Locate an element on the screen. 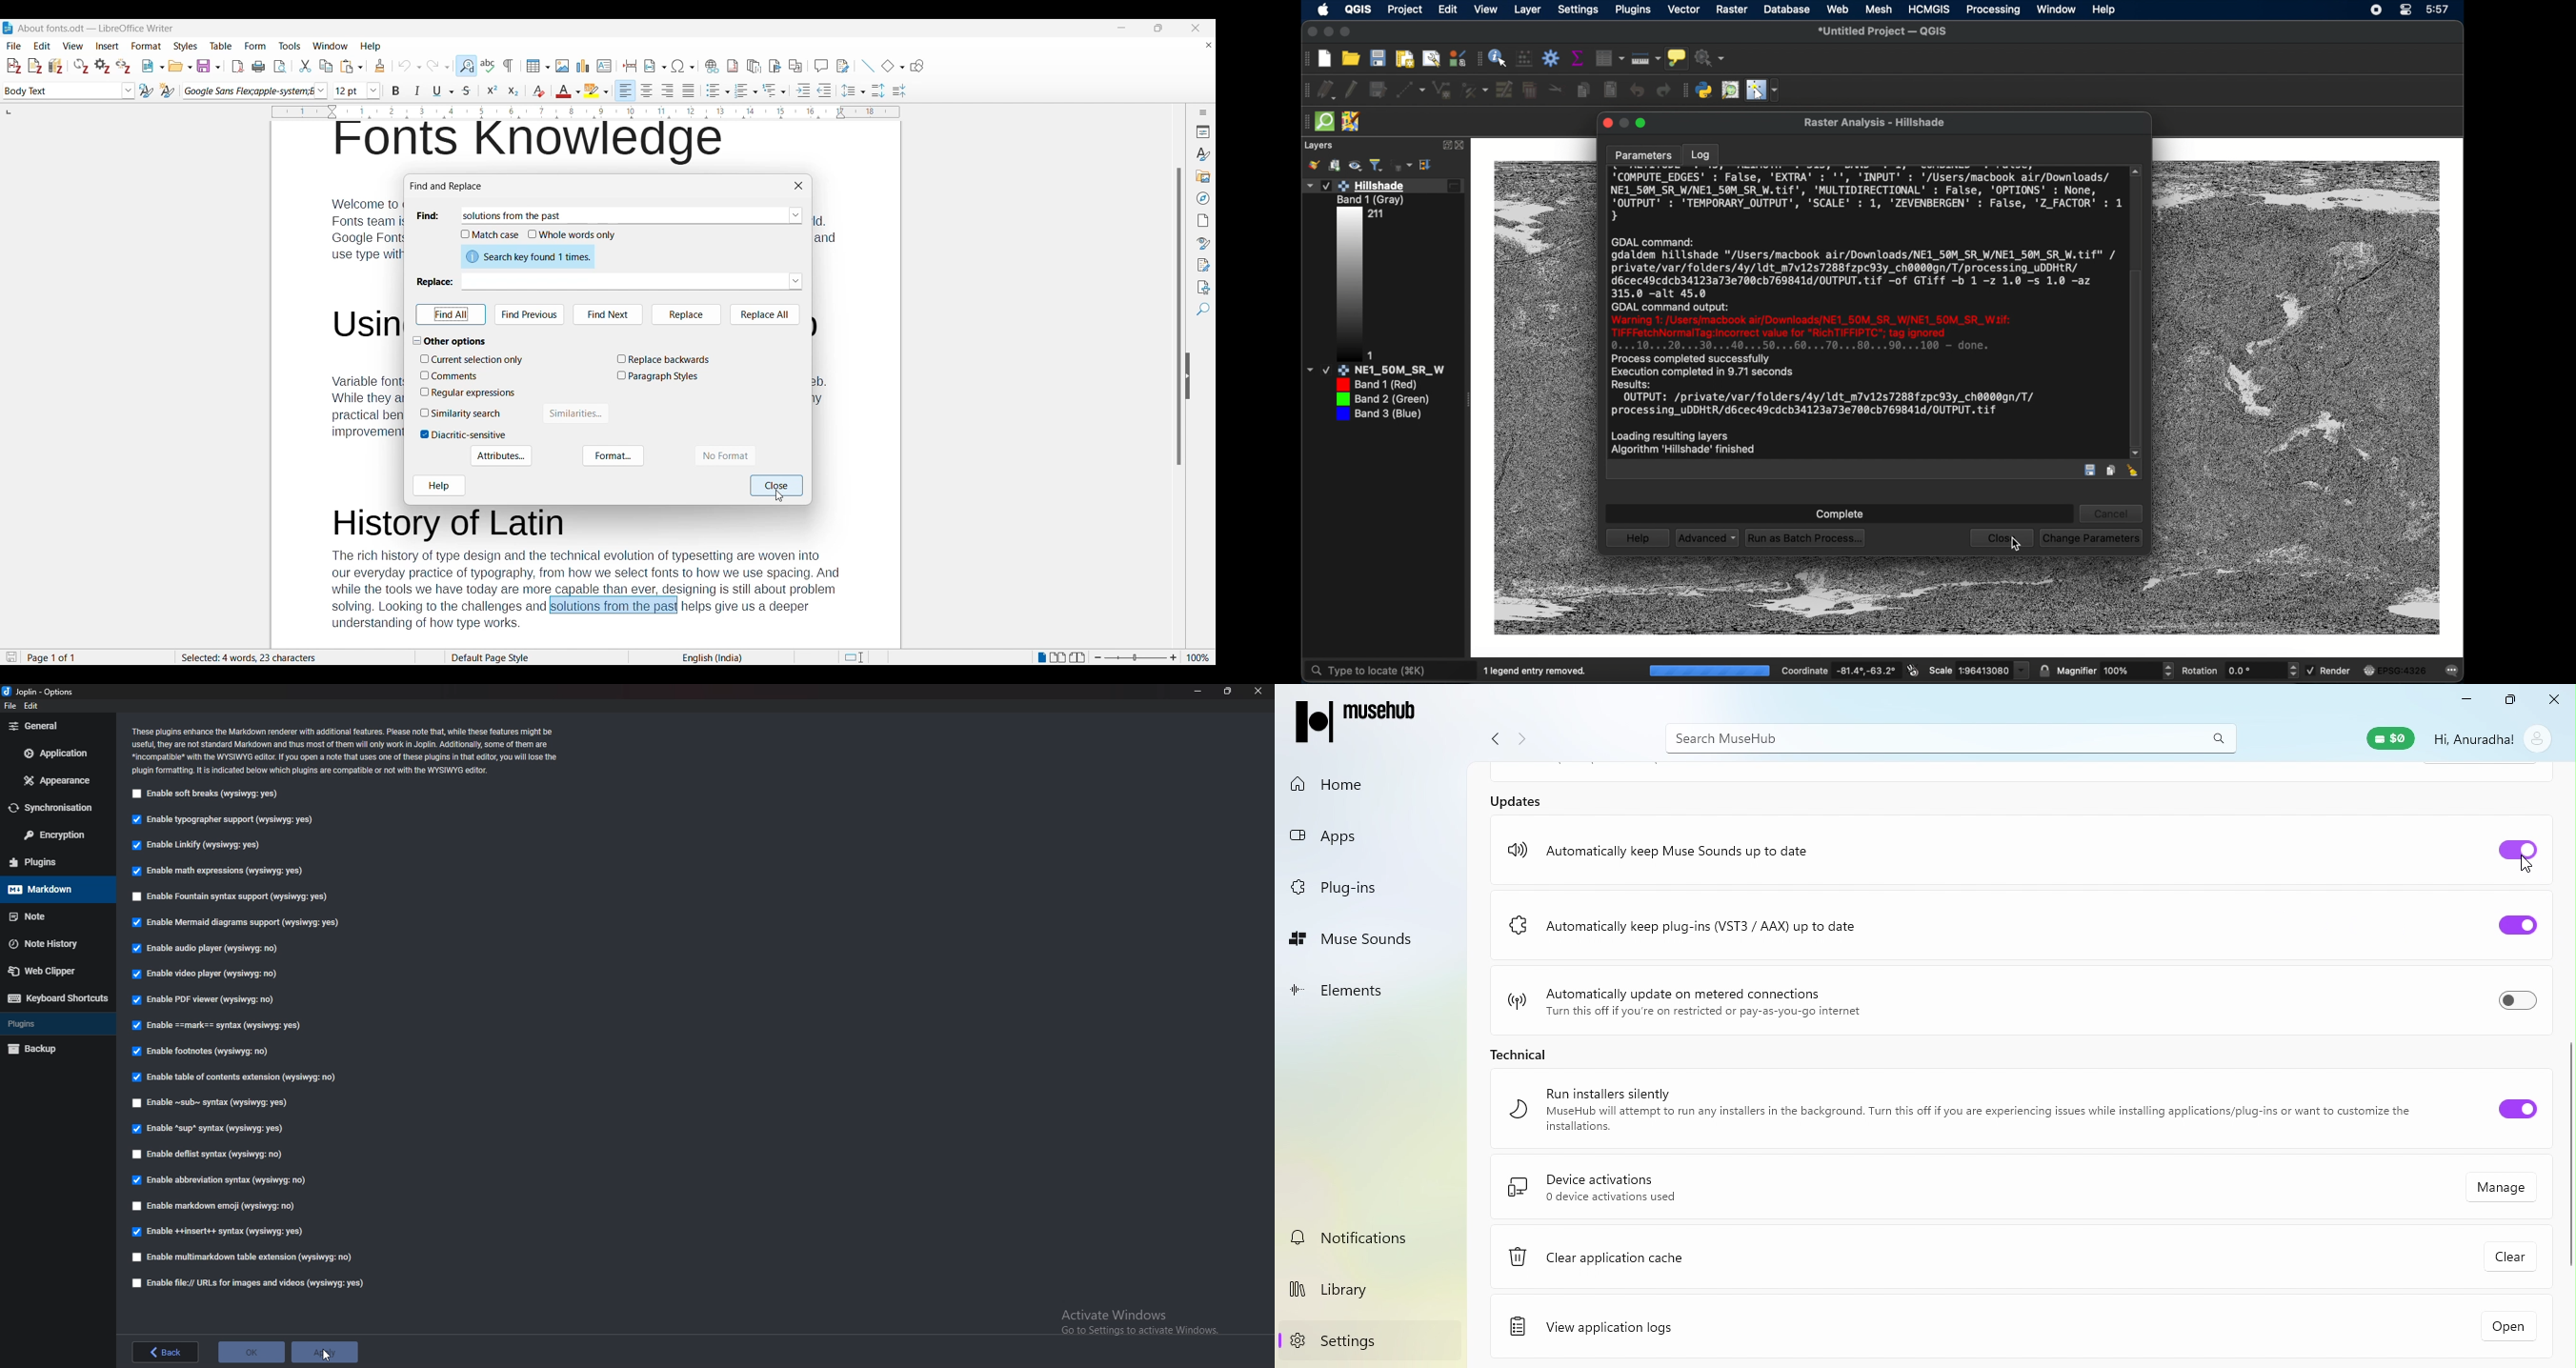 This screenshot has width=2576, height=1372. edited layer 1 is located at coordinates (1348, 284).